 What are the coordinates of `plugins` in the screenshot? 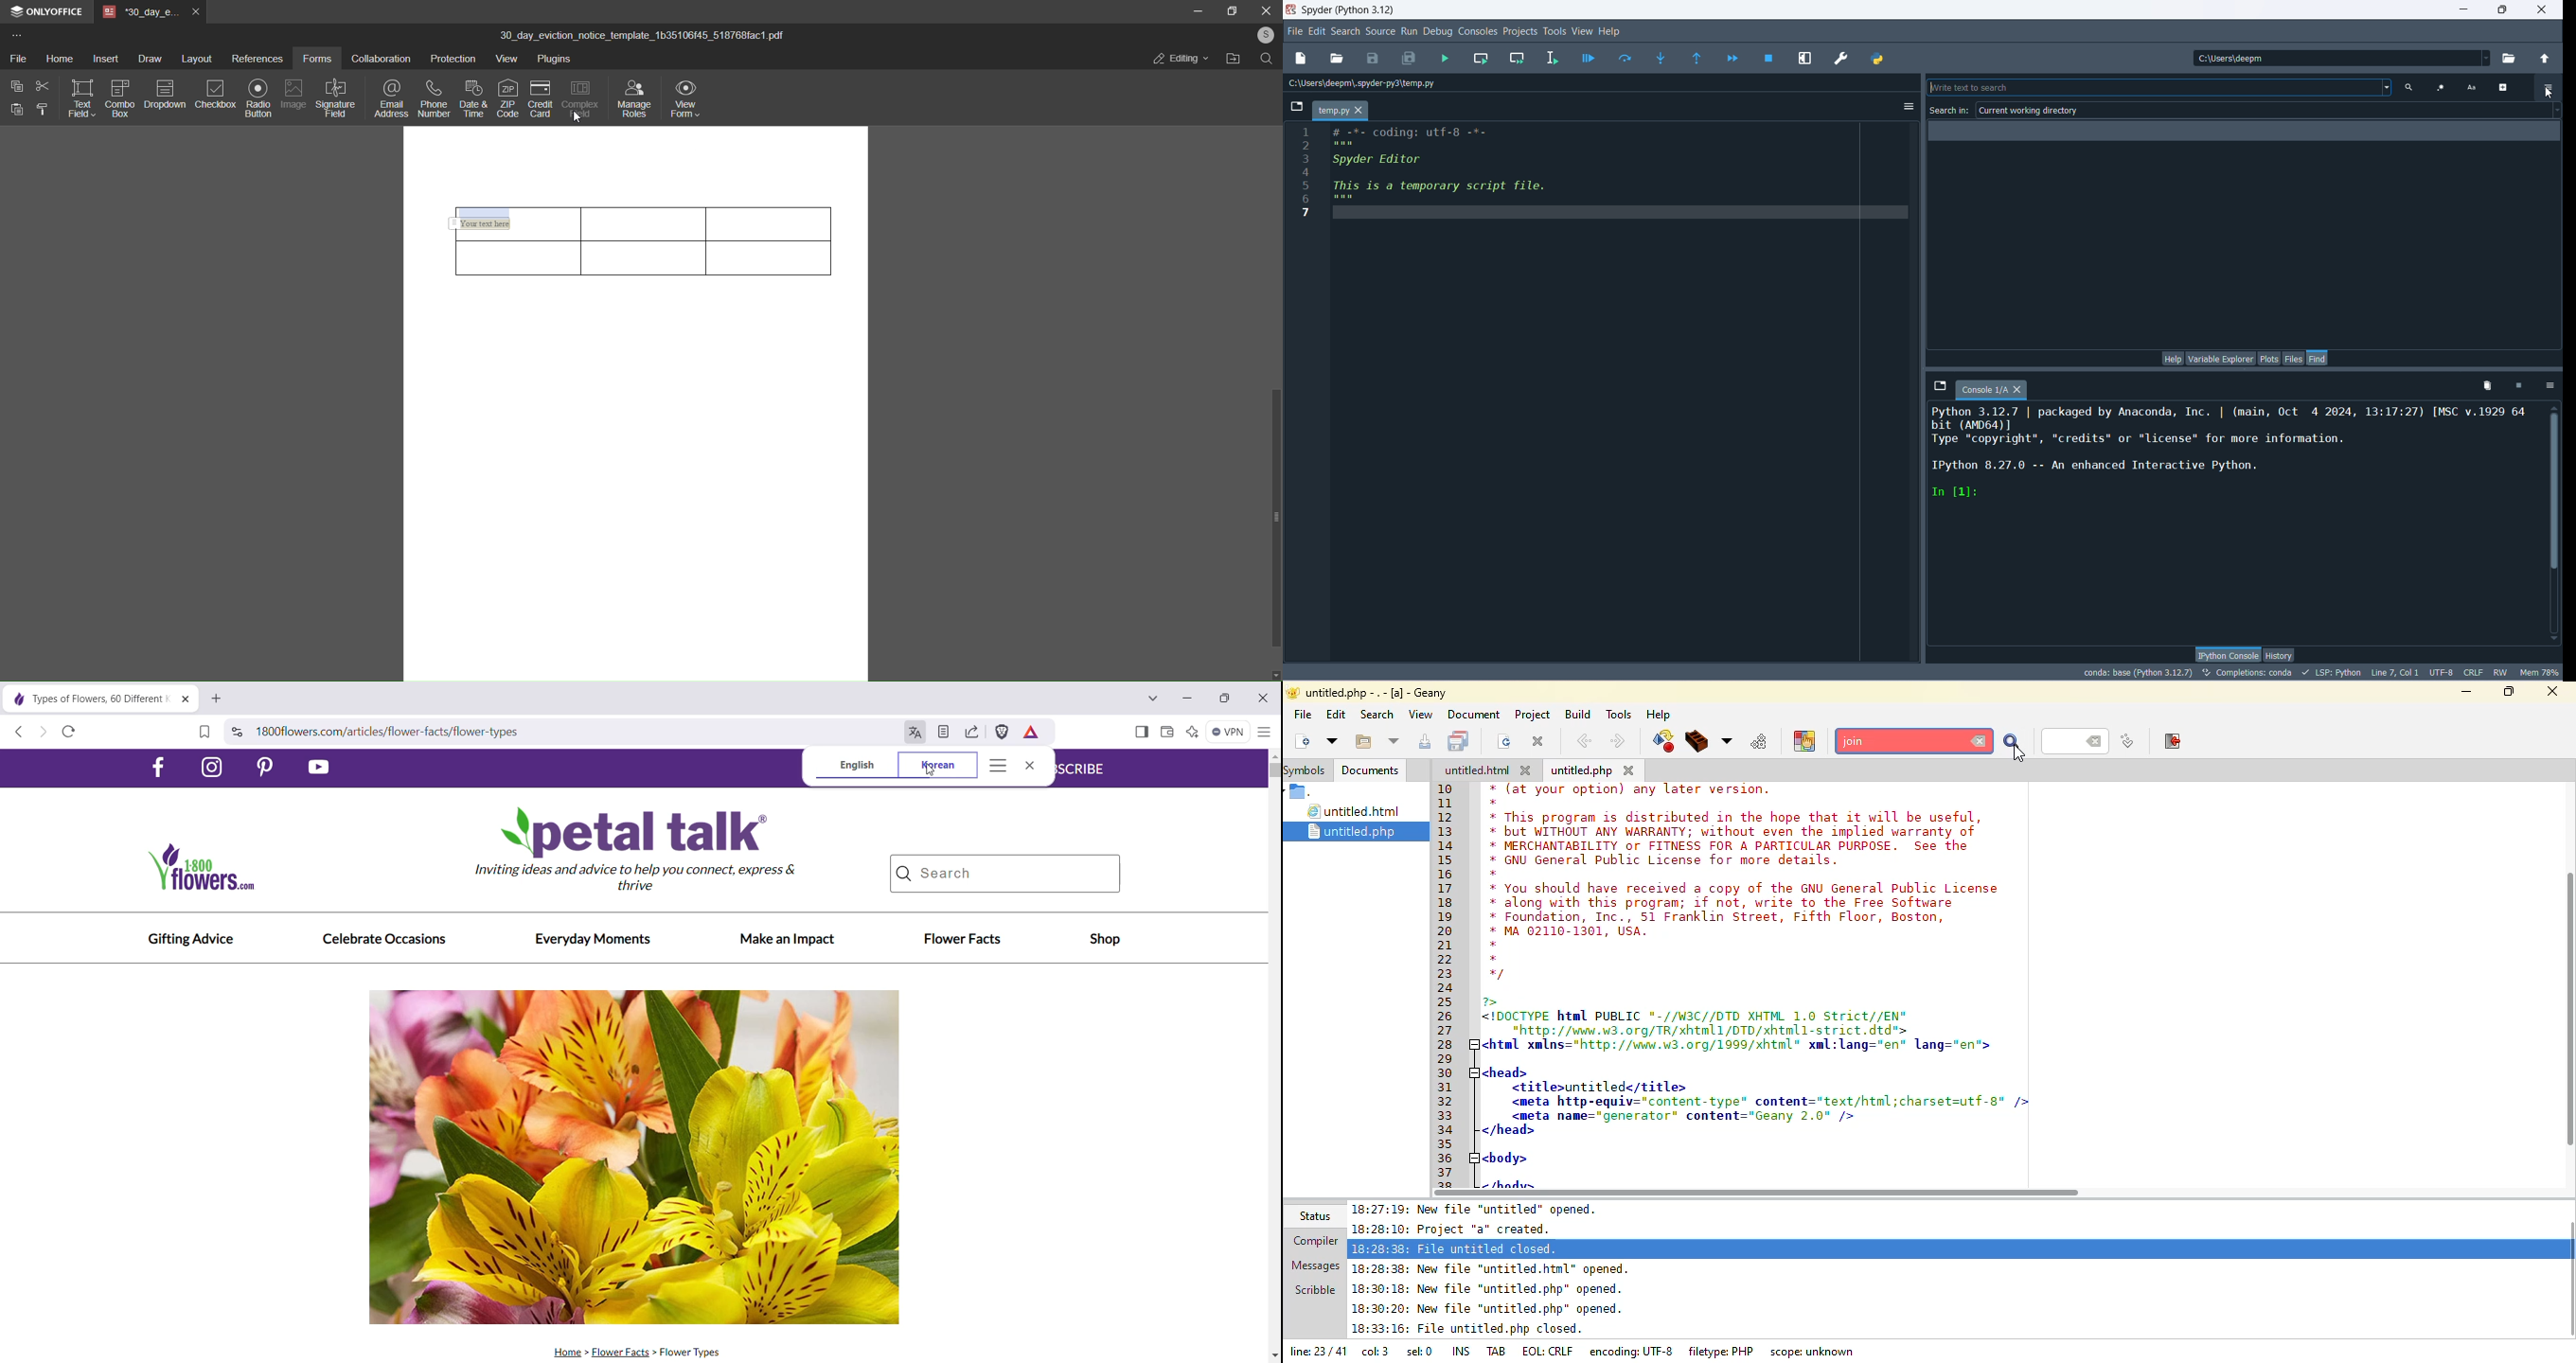 It's located at (557, 59).